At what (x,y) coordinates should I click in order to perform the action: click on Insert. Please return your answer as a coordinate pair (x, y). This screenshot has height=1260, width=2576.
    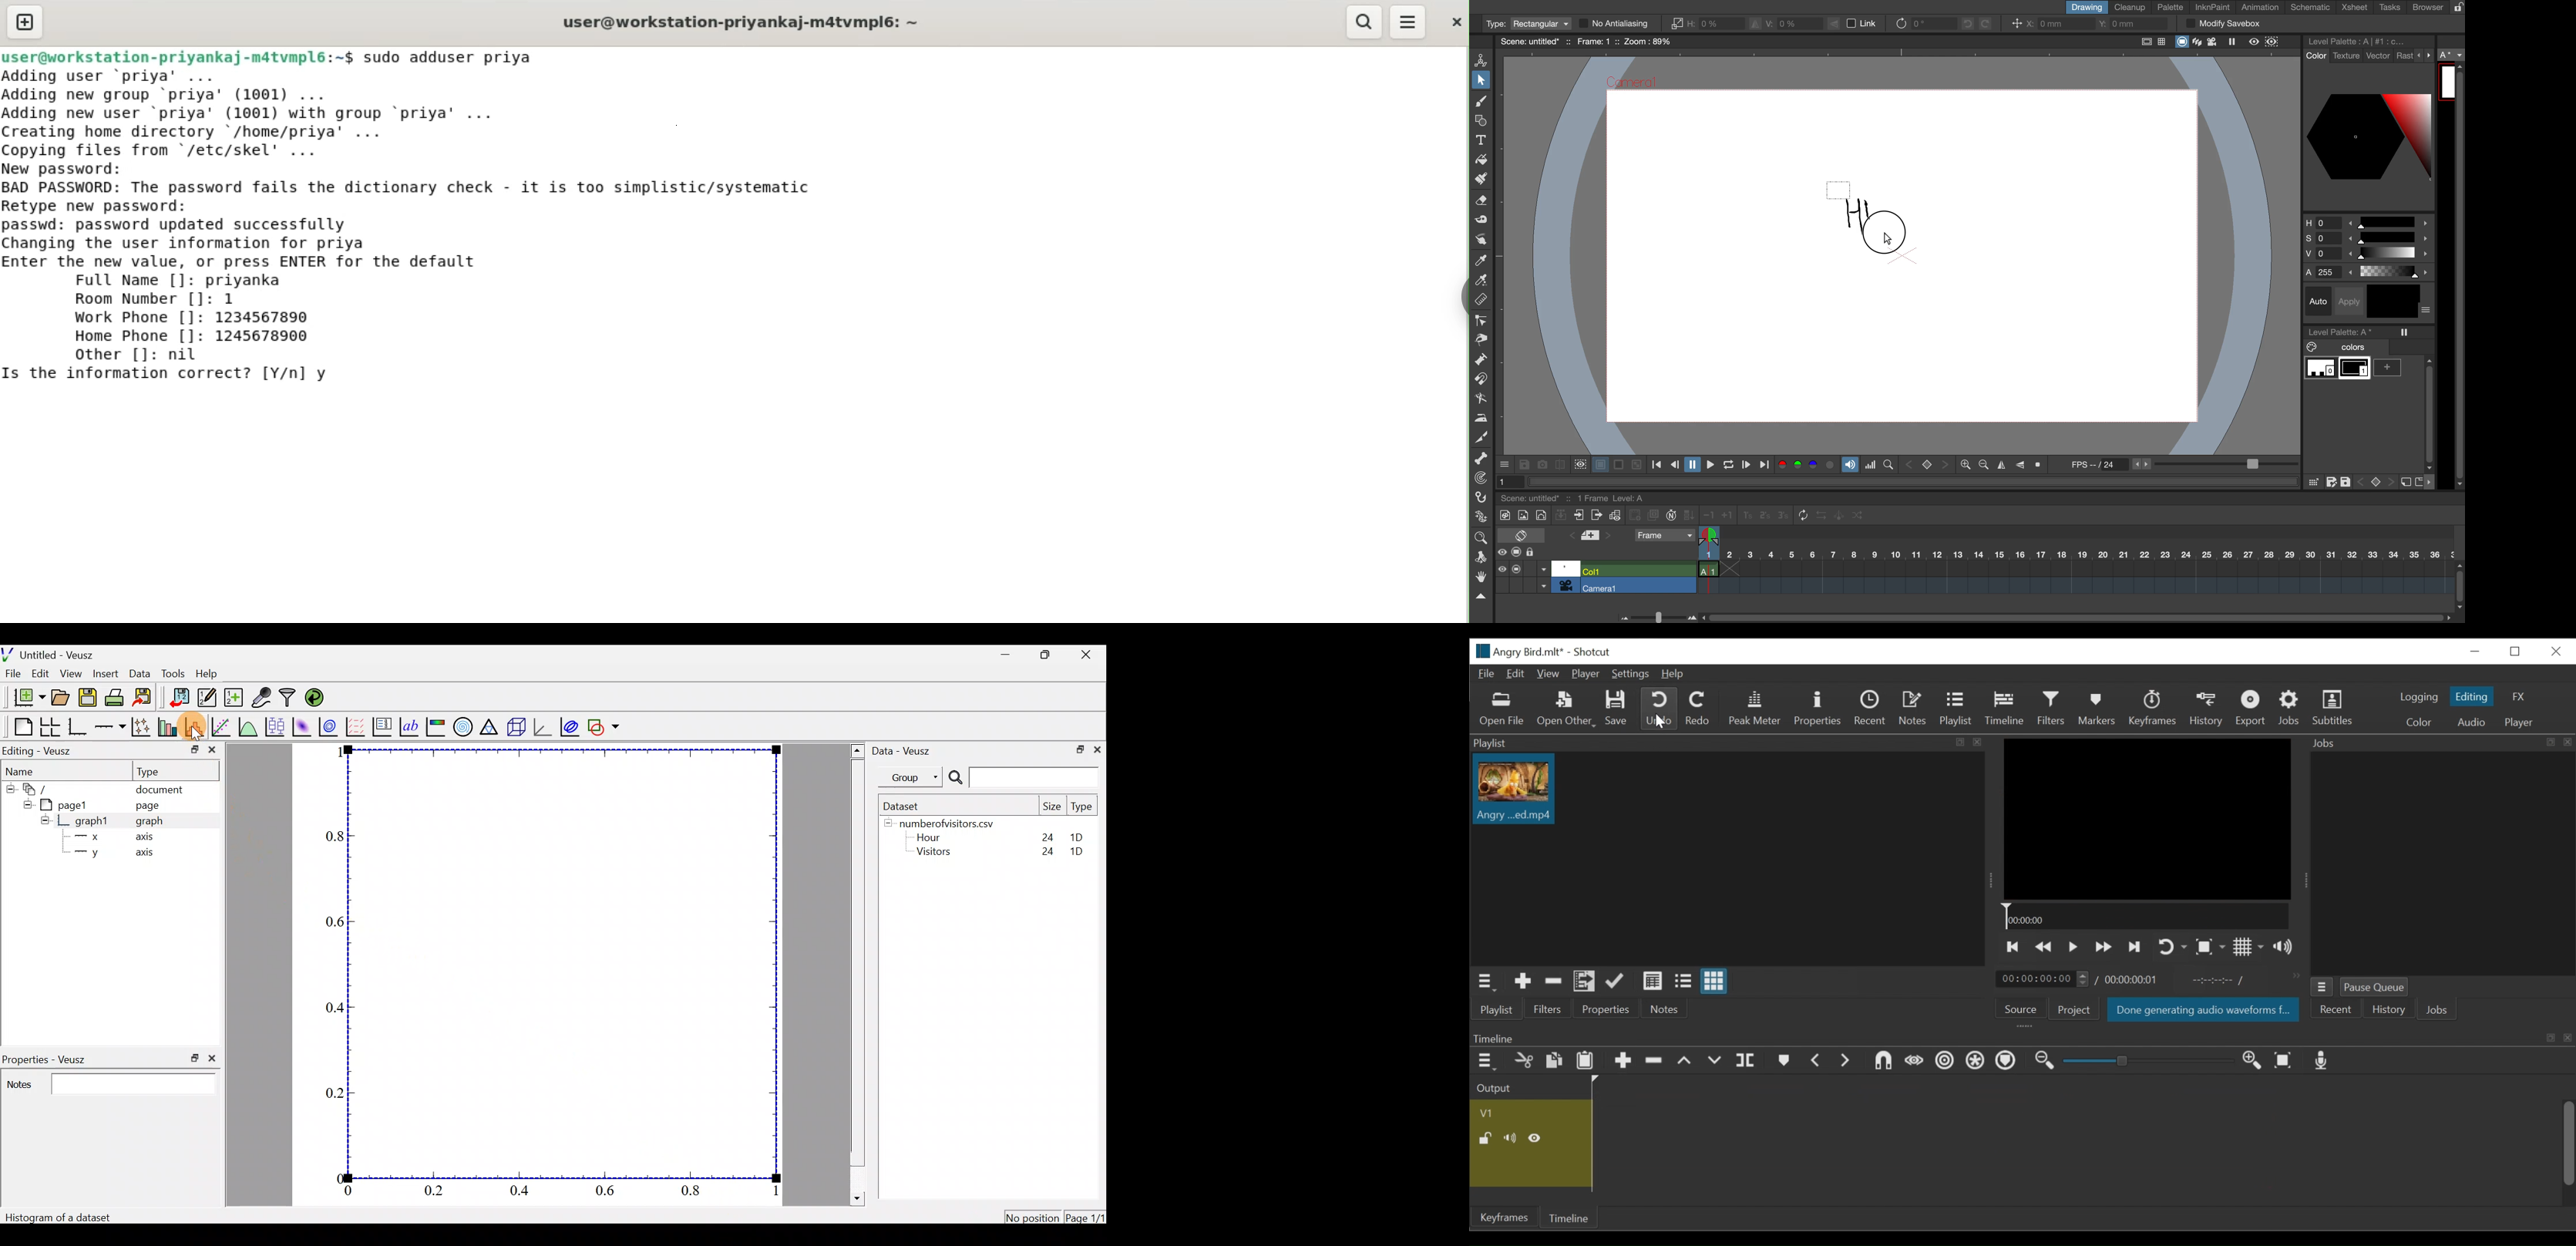
    Looking at the image, I should click on (106, 673).